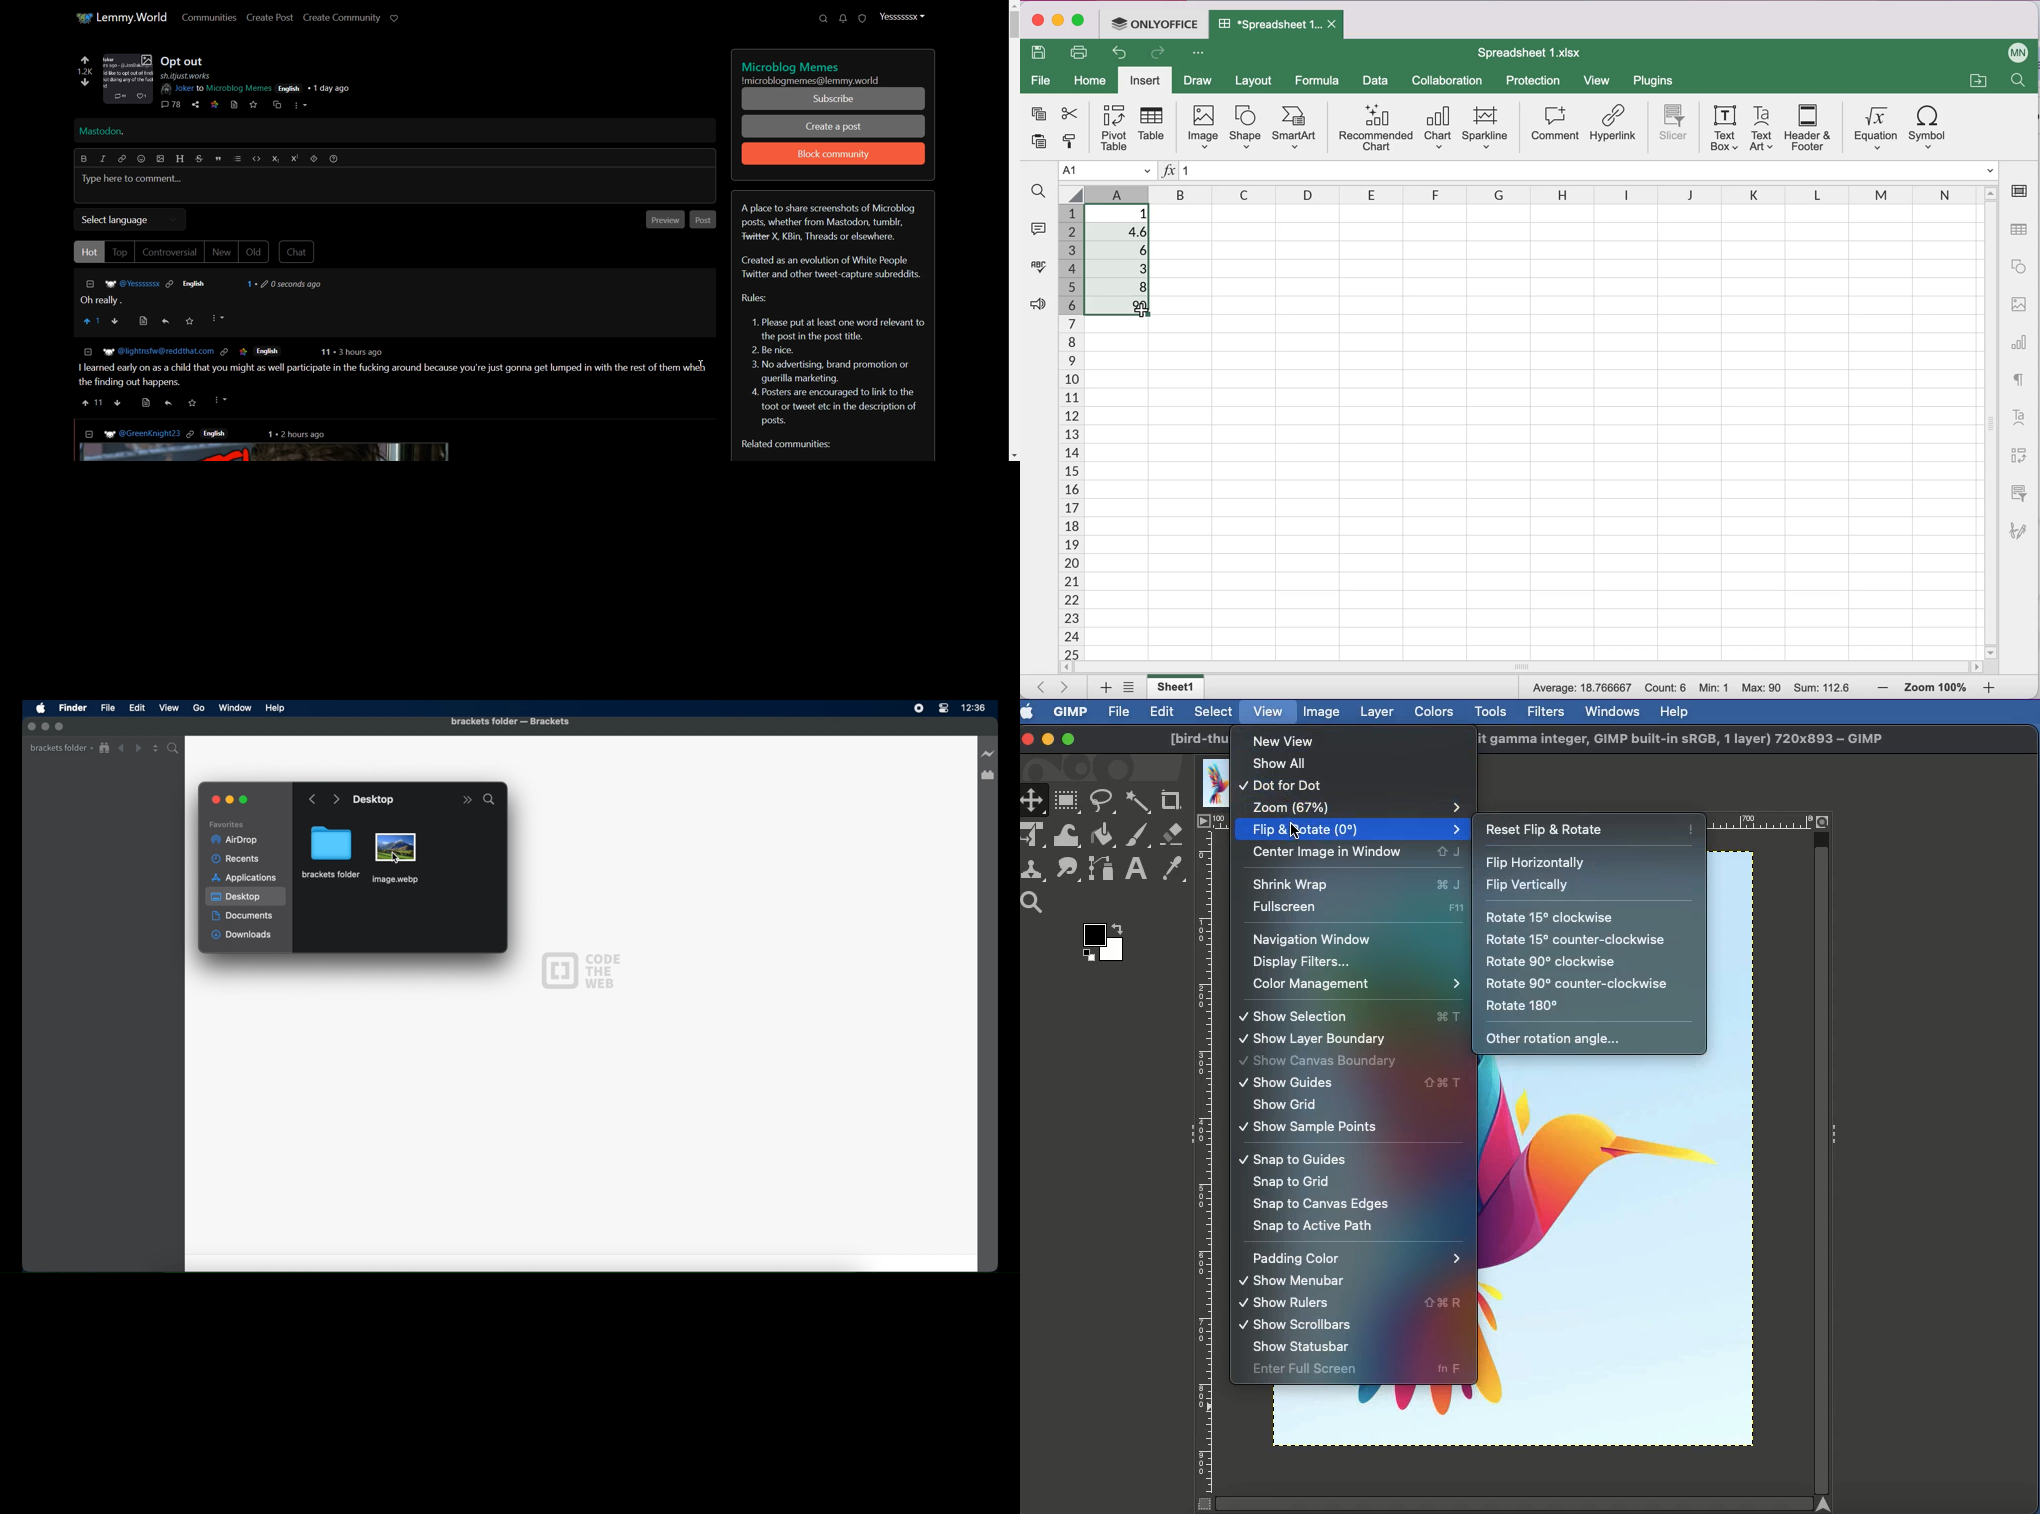 The height and width of the screenshot is (1540, 2044). What do you see at coordinates (510, 722) in the screenshot?
I see `brackets folder - brackets` at bounding box center [510, 722].